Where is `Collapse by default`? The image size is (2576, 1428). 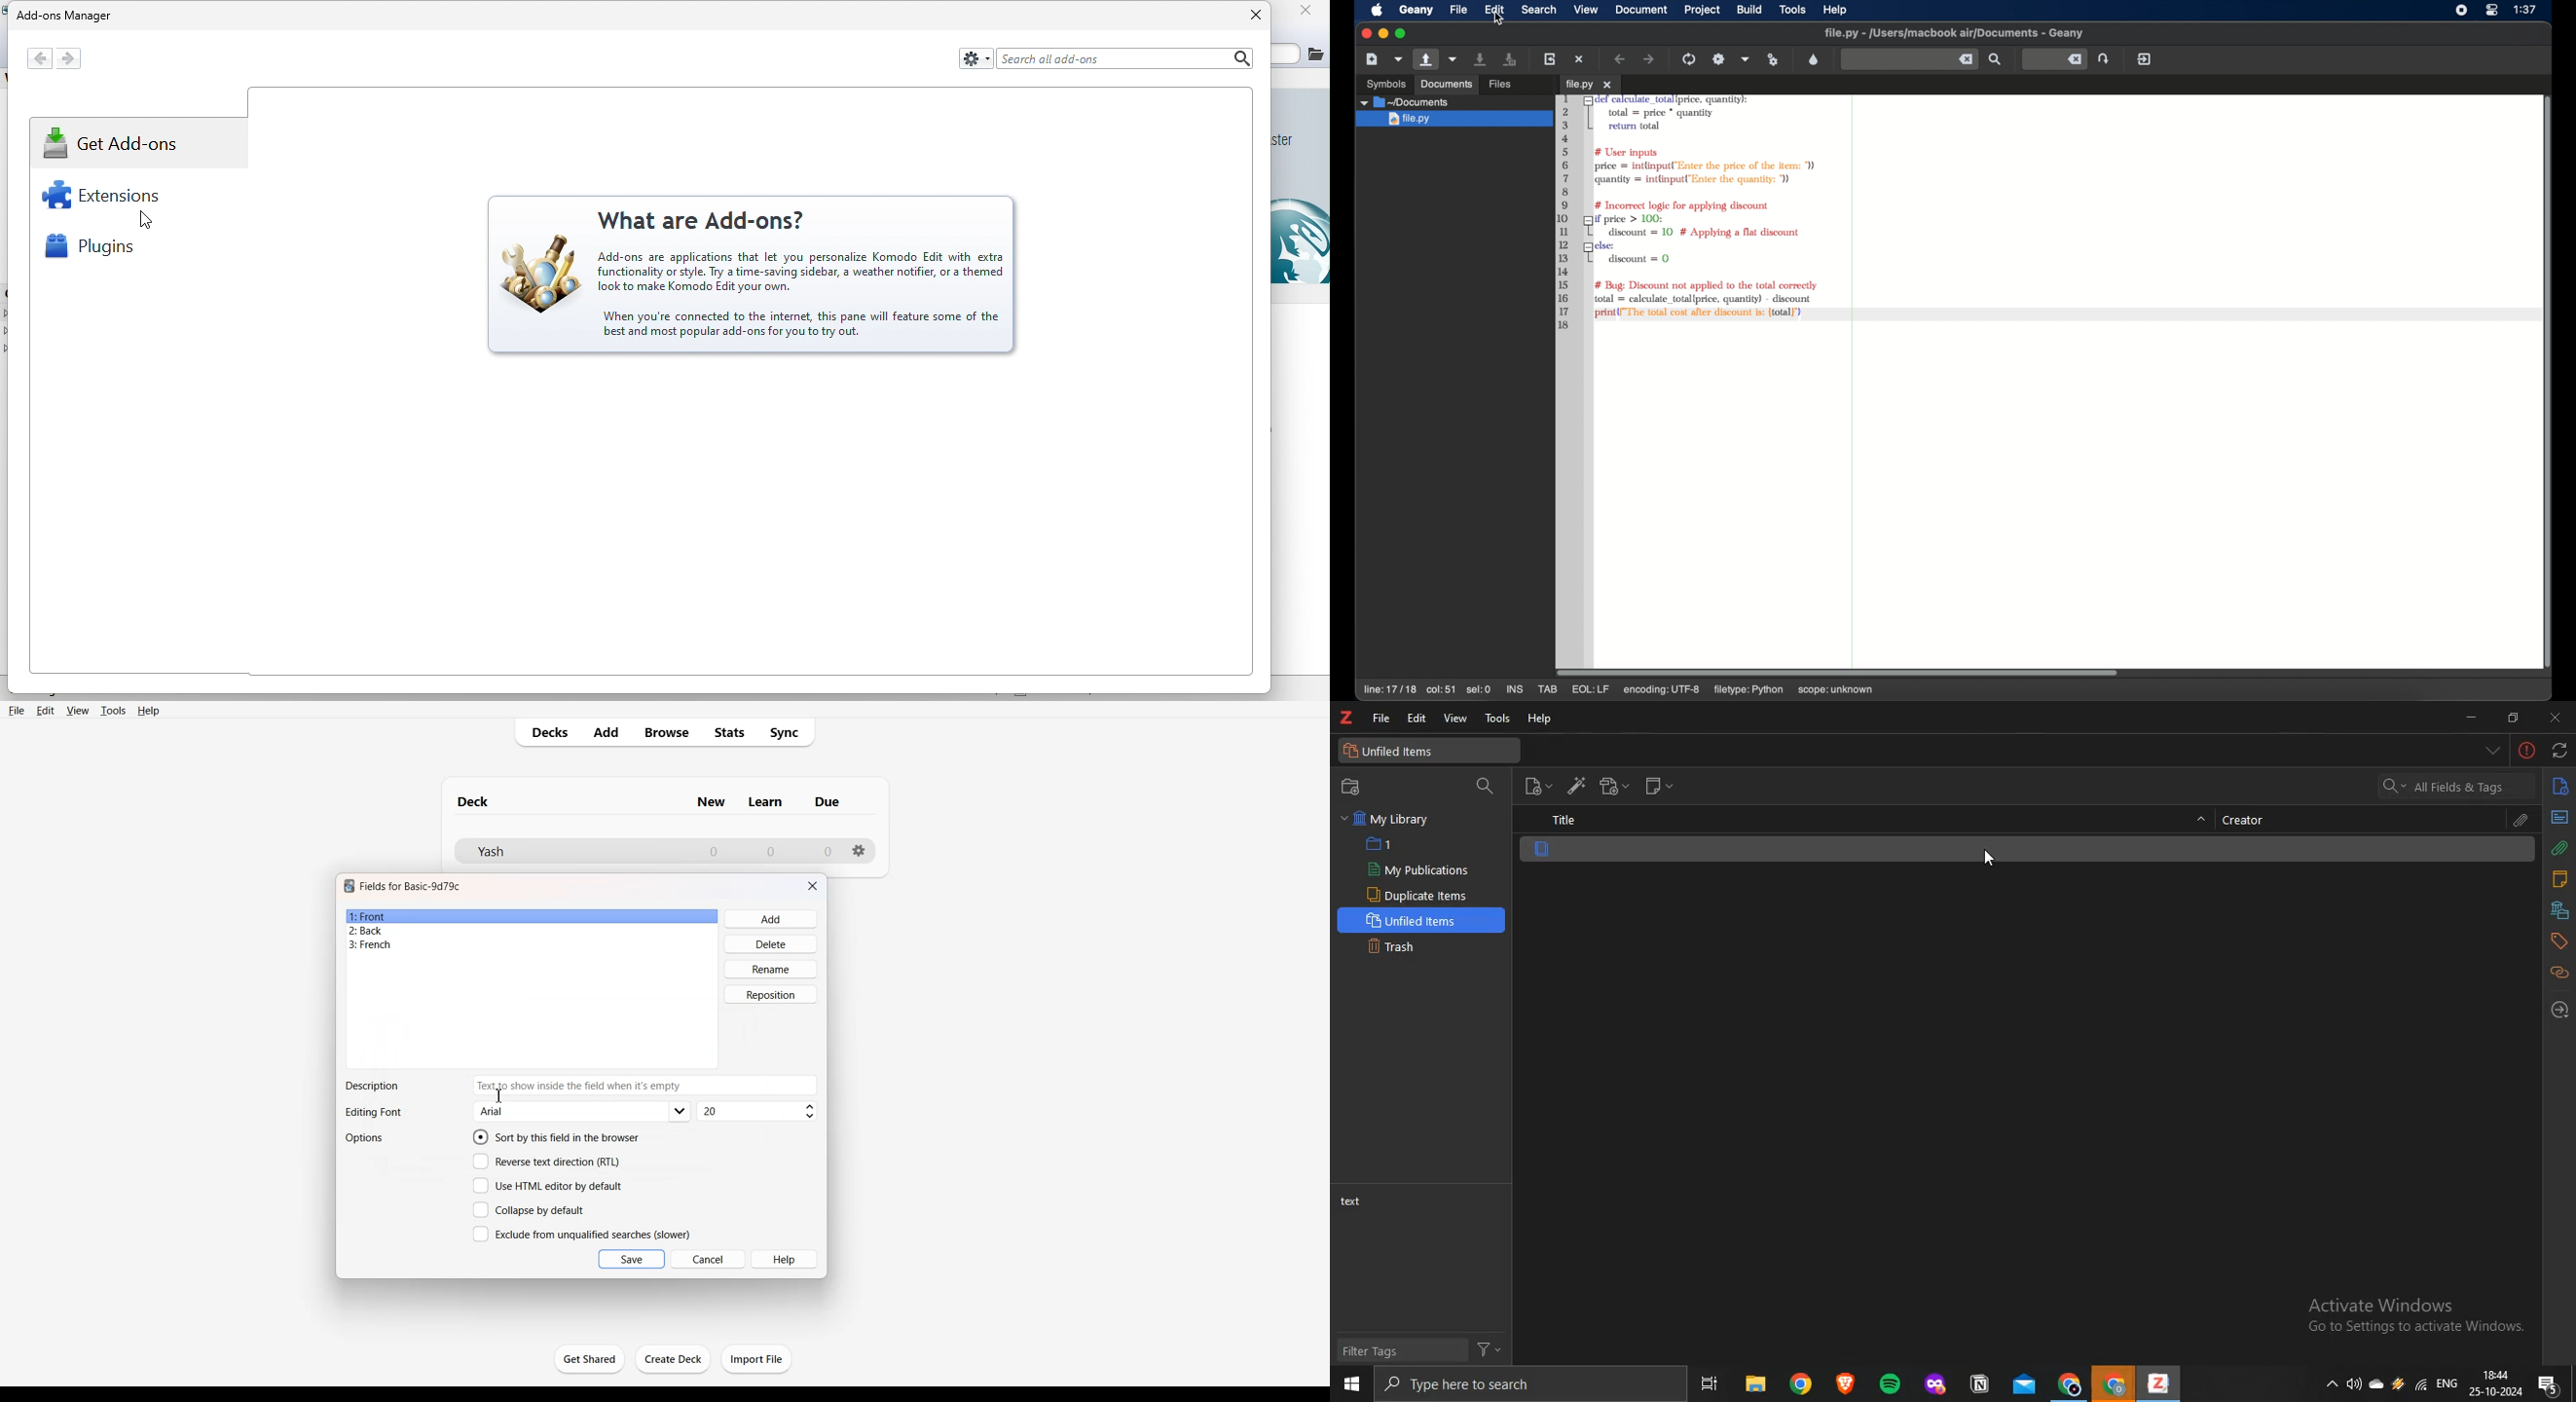
Collapse by default is located at coordinates (531, 1209).